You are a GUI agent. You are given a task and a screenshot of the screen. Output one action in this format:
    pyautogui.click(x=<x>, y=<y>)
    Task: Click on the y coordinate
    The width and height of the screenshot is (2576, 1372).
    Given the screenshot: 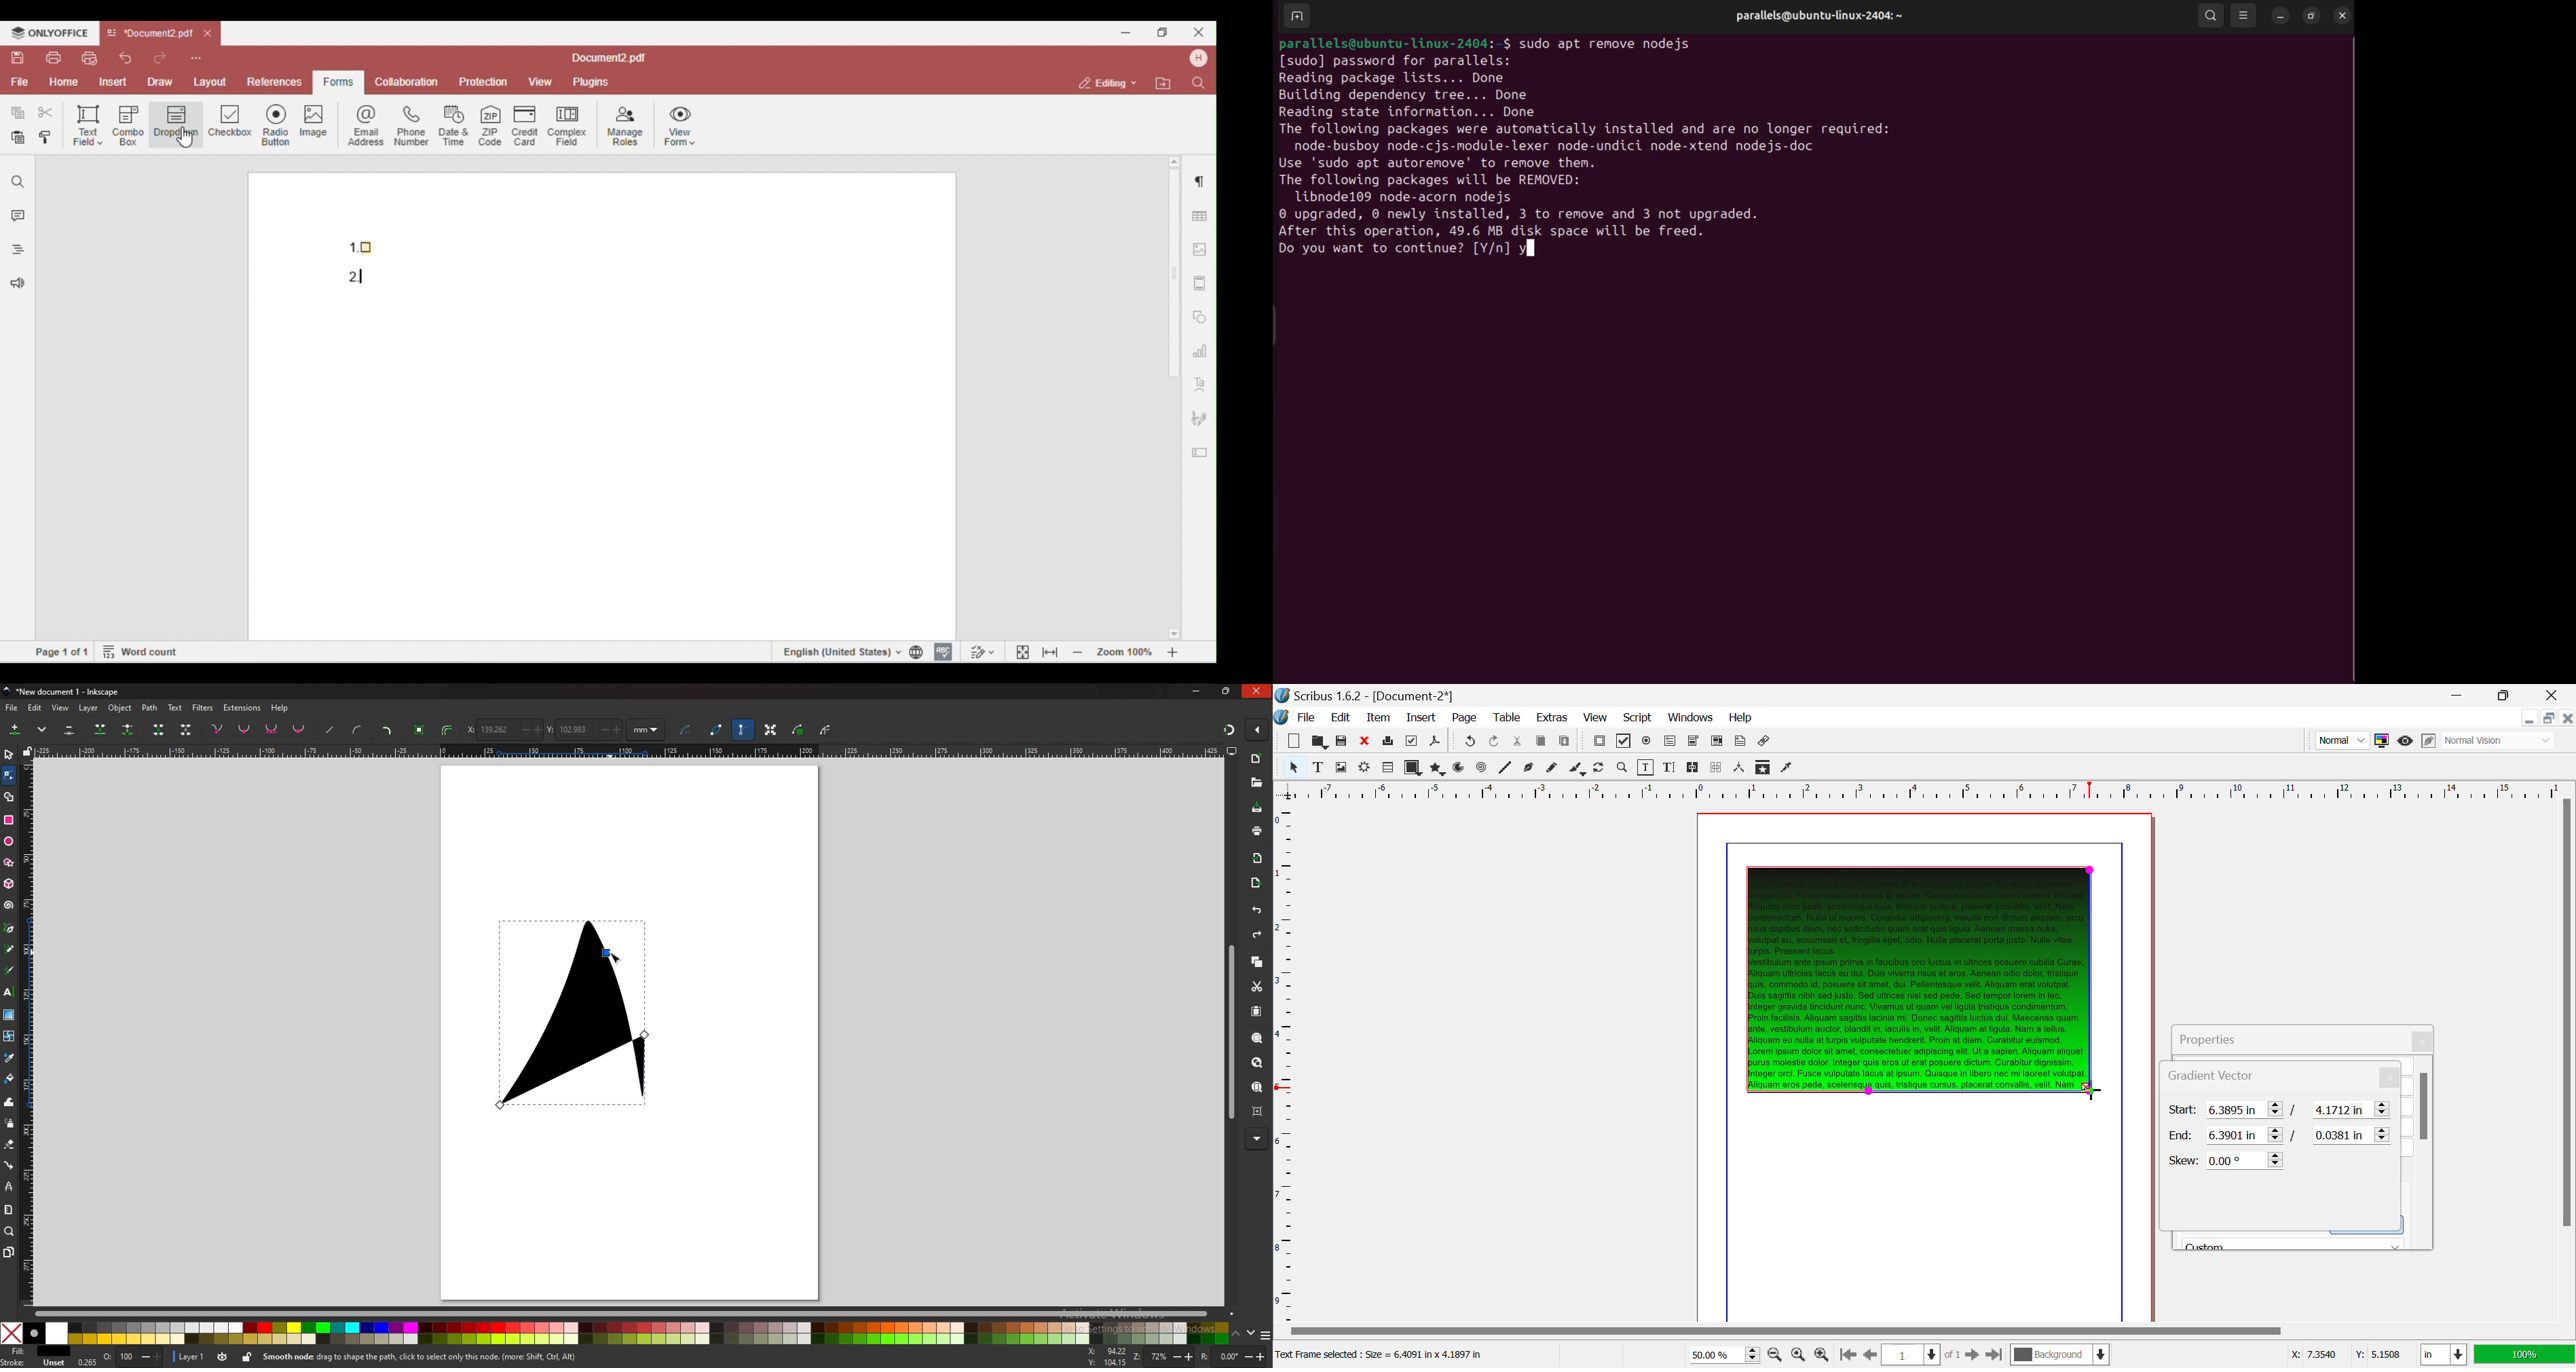 What is the action you would take?
    pyautogui.click(x=585, y=728)
    